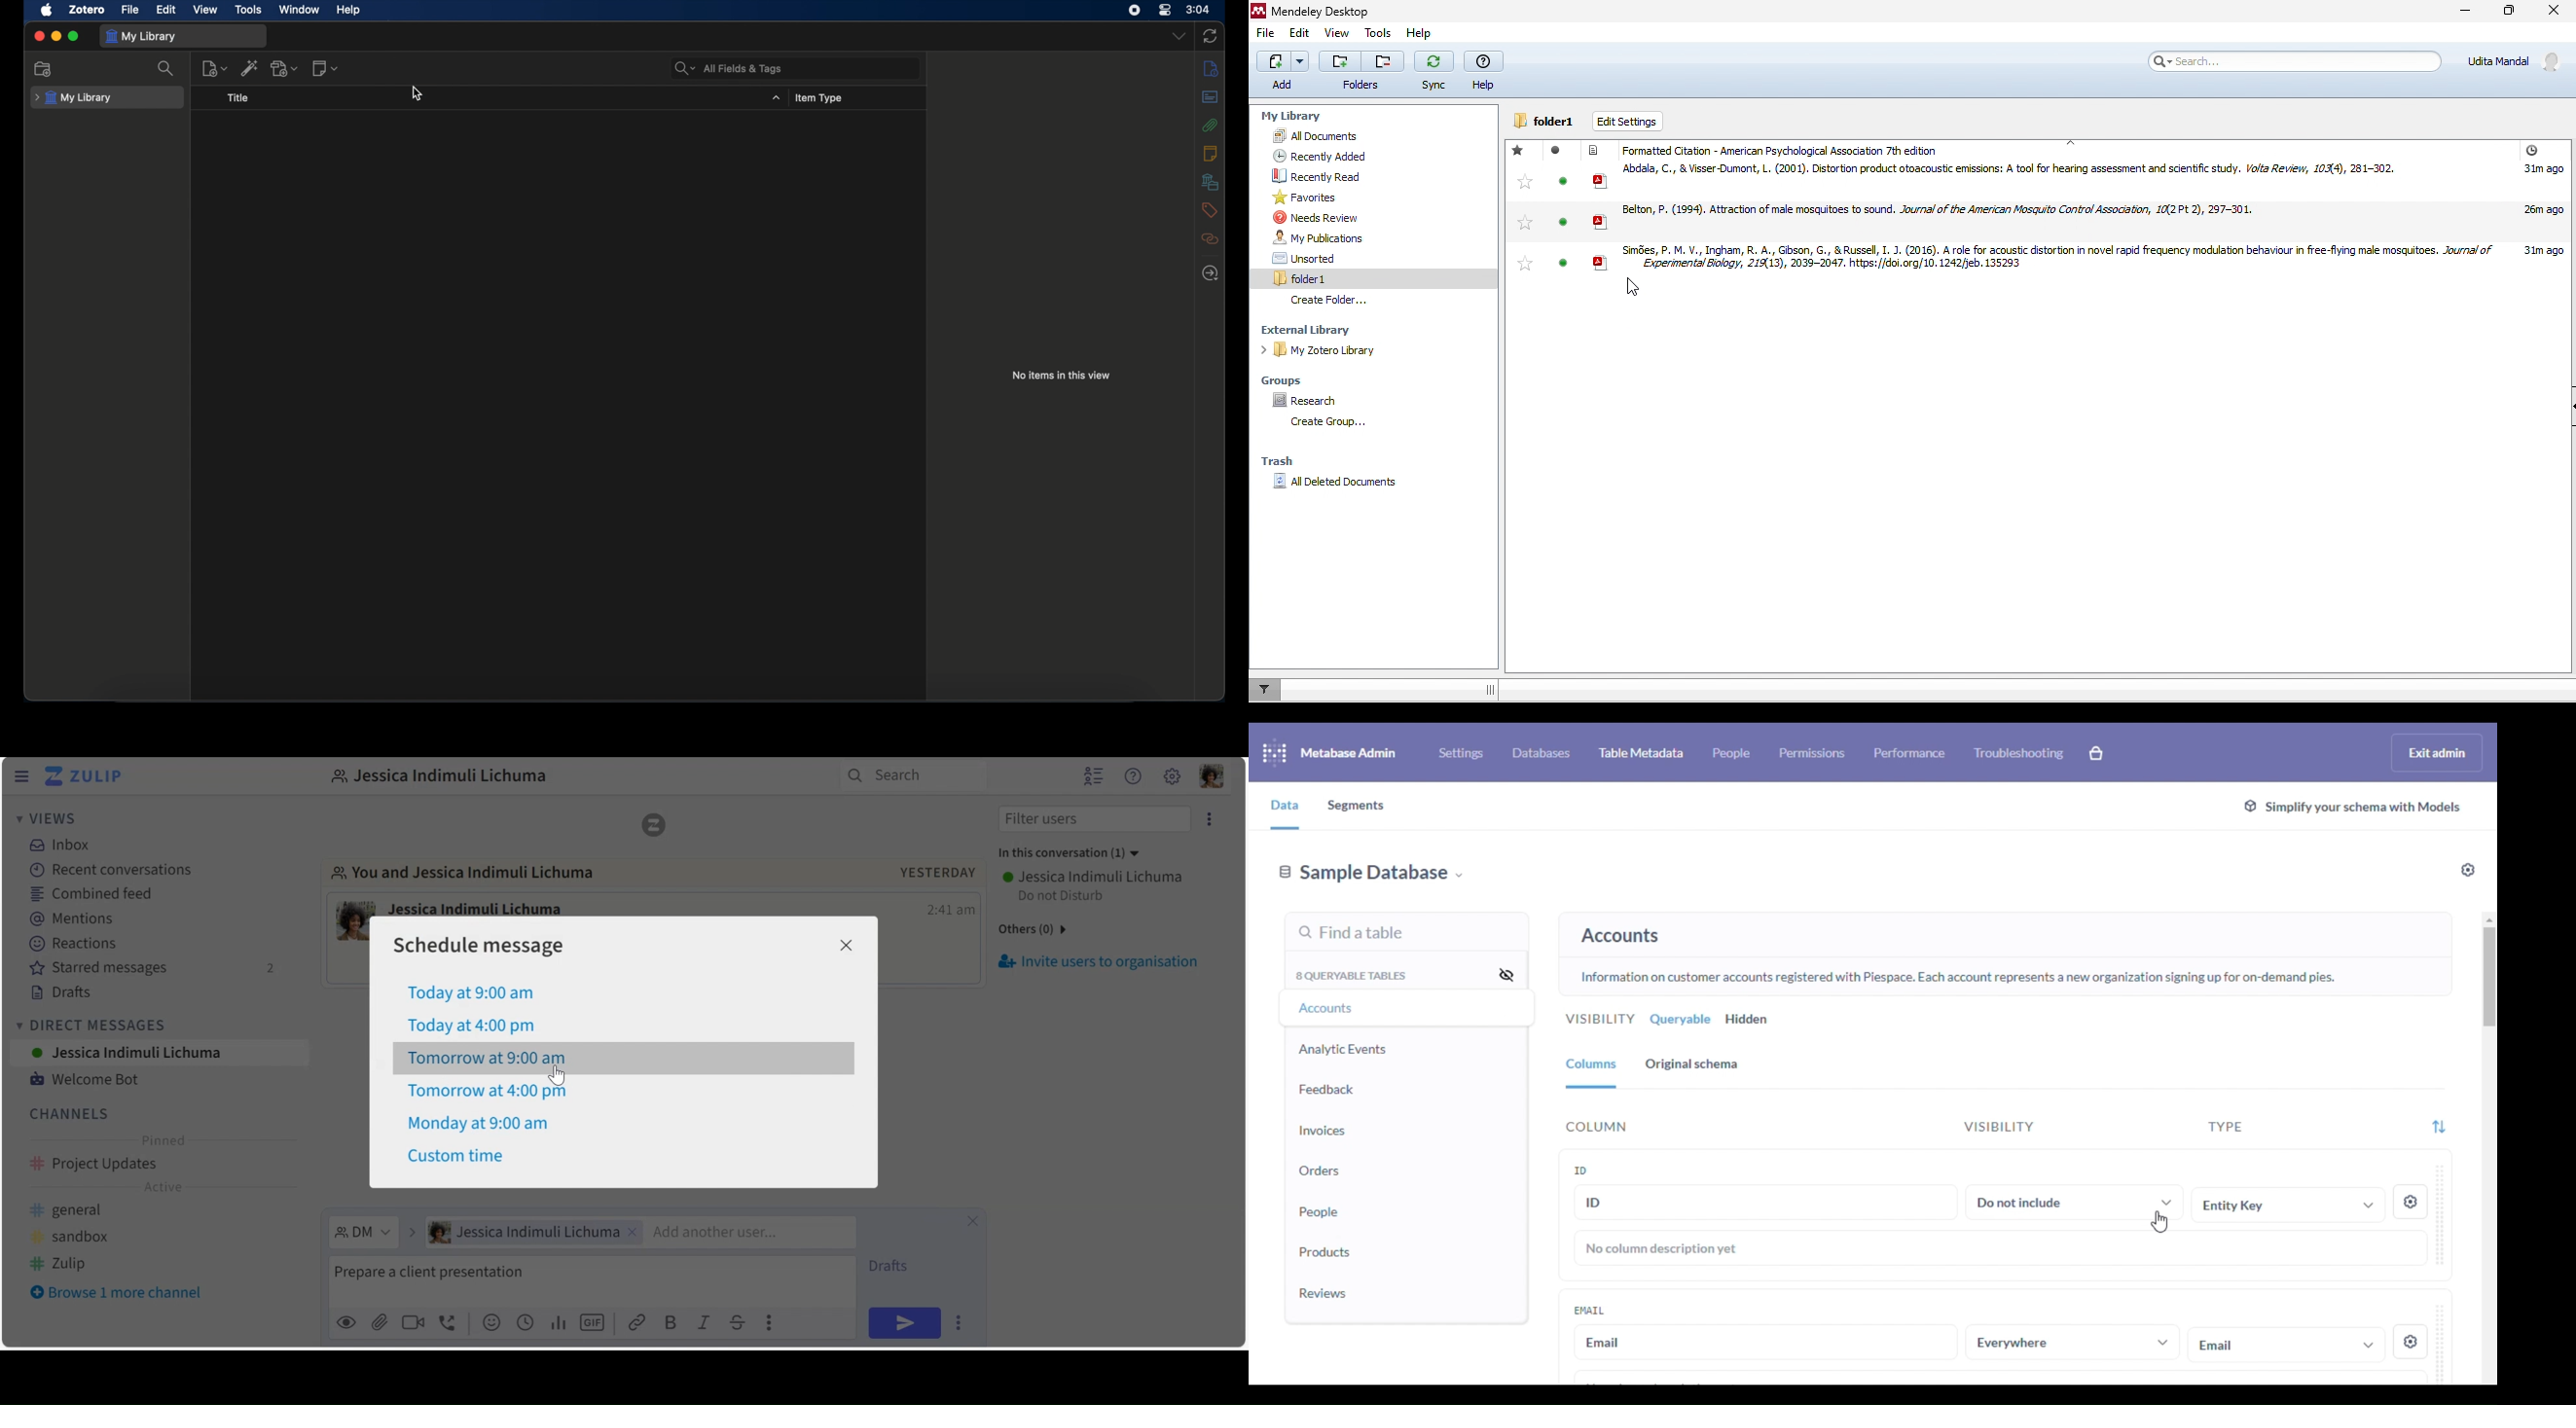  Describe the element at coordinates (1786, 148) in the screenshot. I see `formatted citation APA 7 th` at that location.